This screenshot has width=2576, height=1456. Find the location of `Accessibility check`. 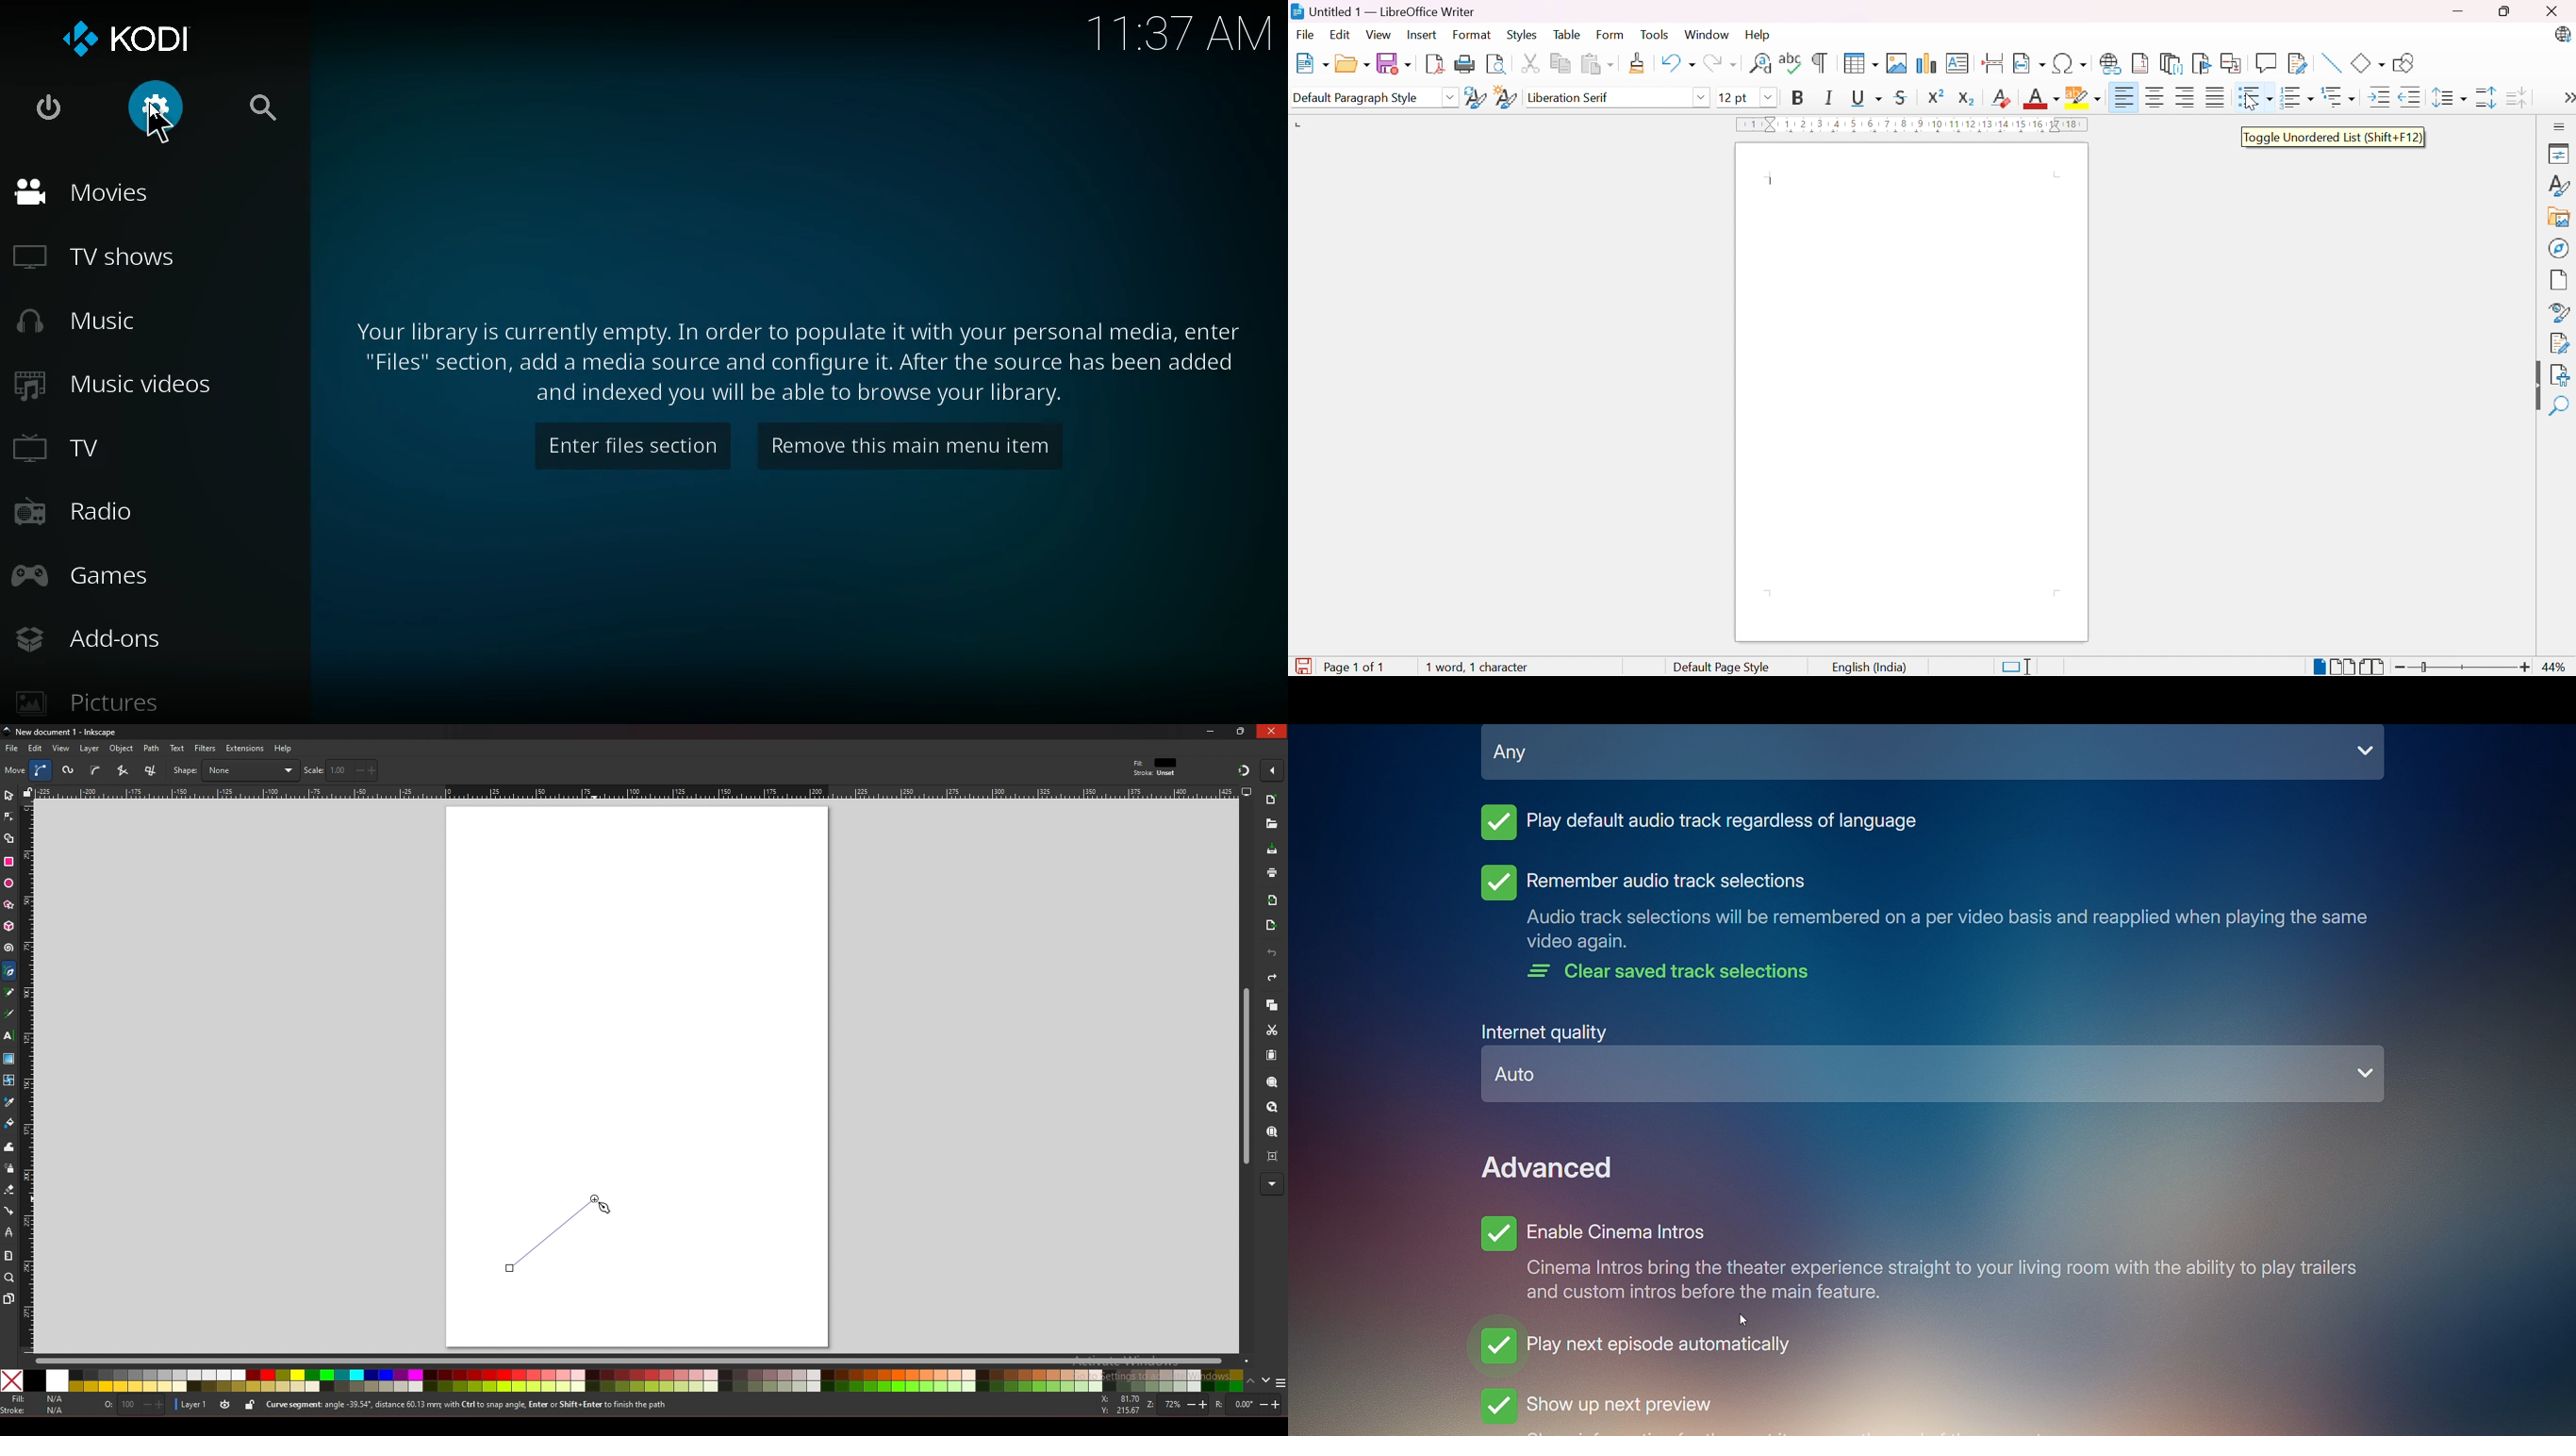

Accessibility check is located at coordinates (2561, 376).